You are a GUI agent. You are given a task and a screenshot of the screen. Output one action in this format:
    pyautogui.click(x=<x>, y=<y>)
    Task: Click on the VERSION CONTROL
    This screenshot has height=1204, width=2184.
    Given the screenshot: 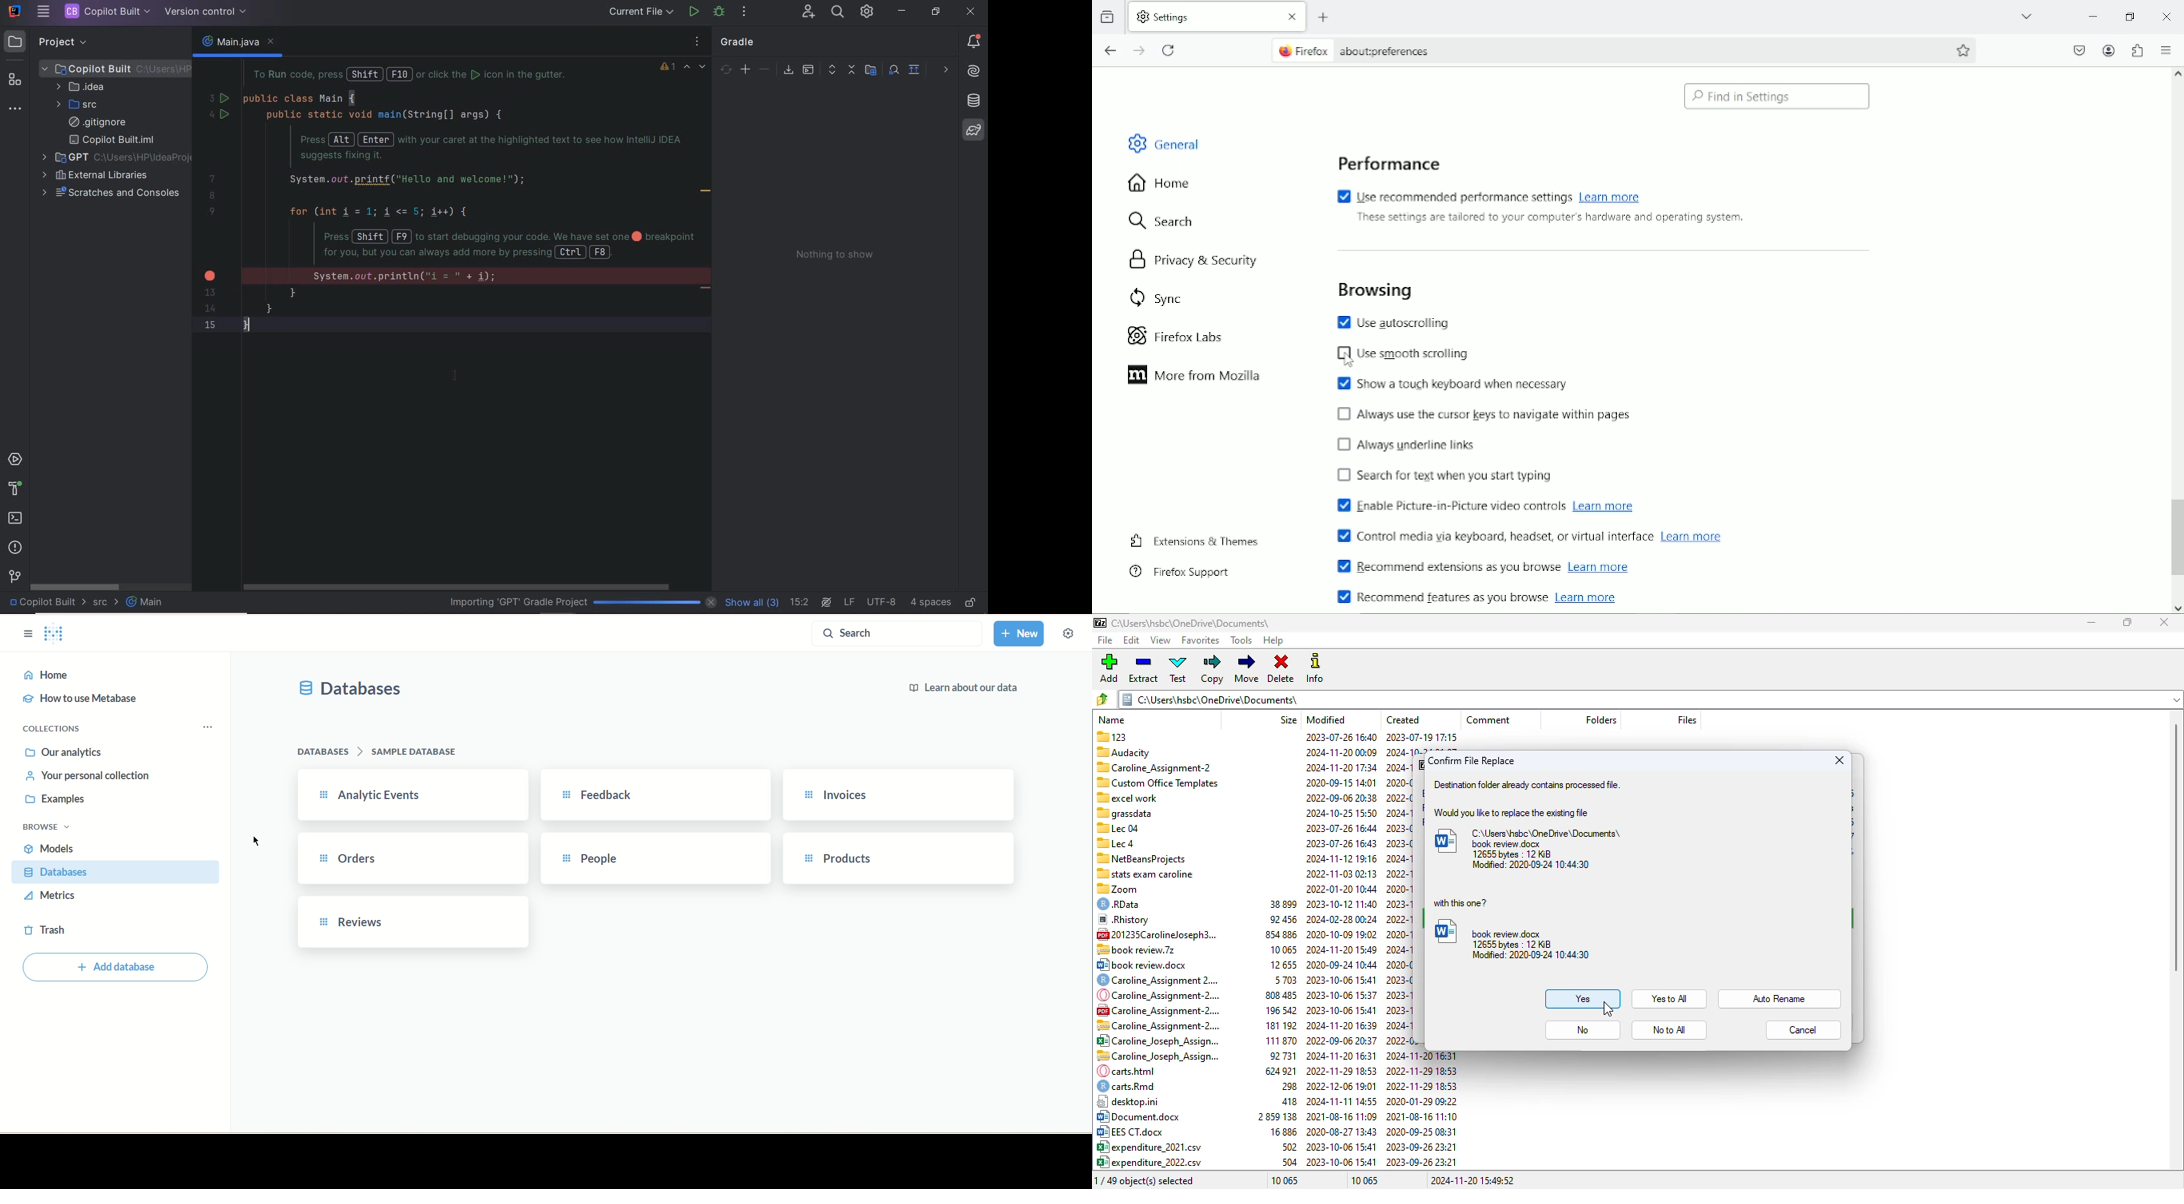 What is the action you would take?
    pyautogui.click(x=206, y=13)
    